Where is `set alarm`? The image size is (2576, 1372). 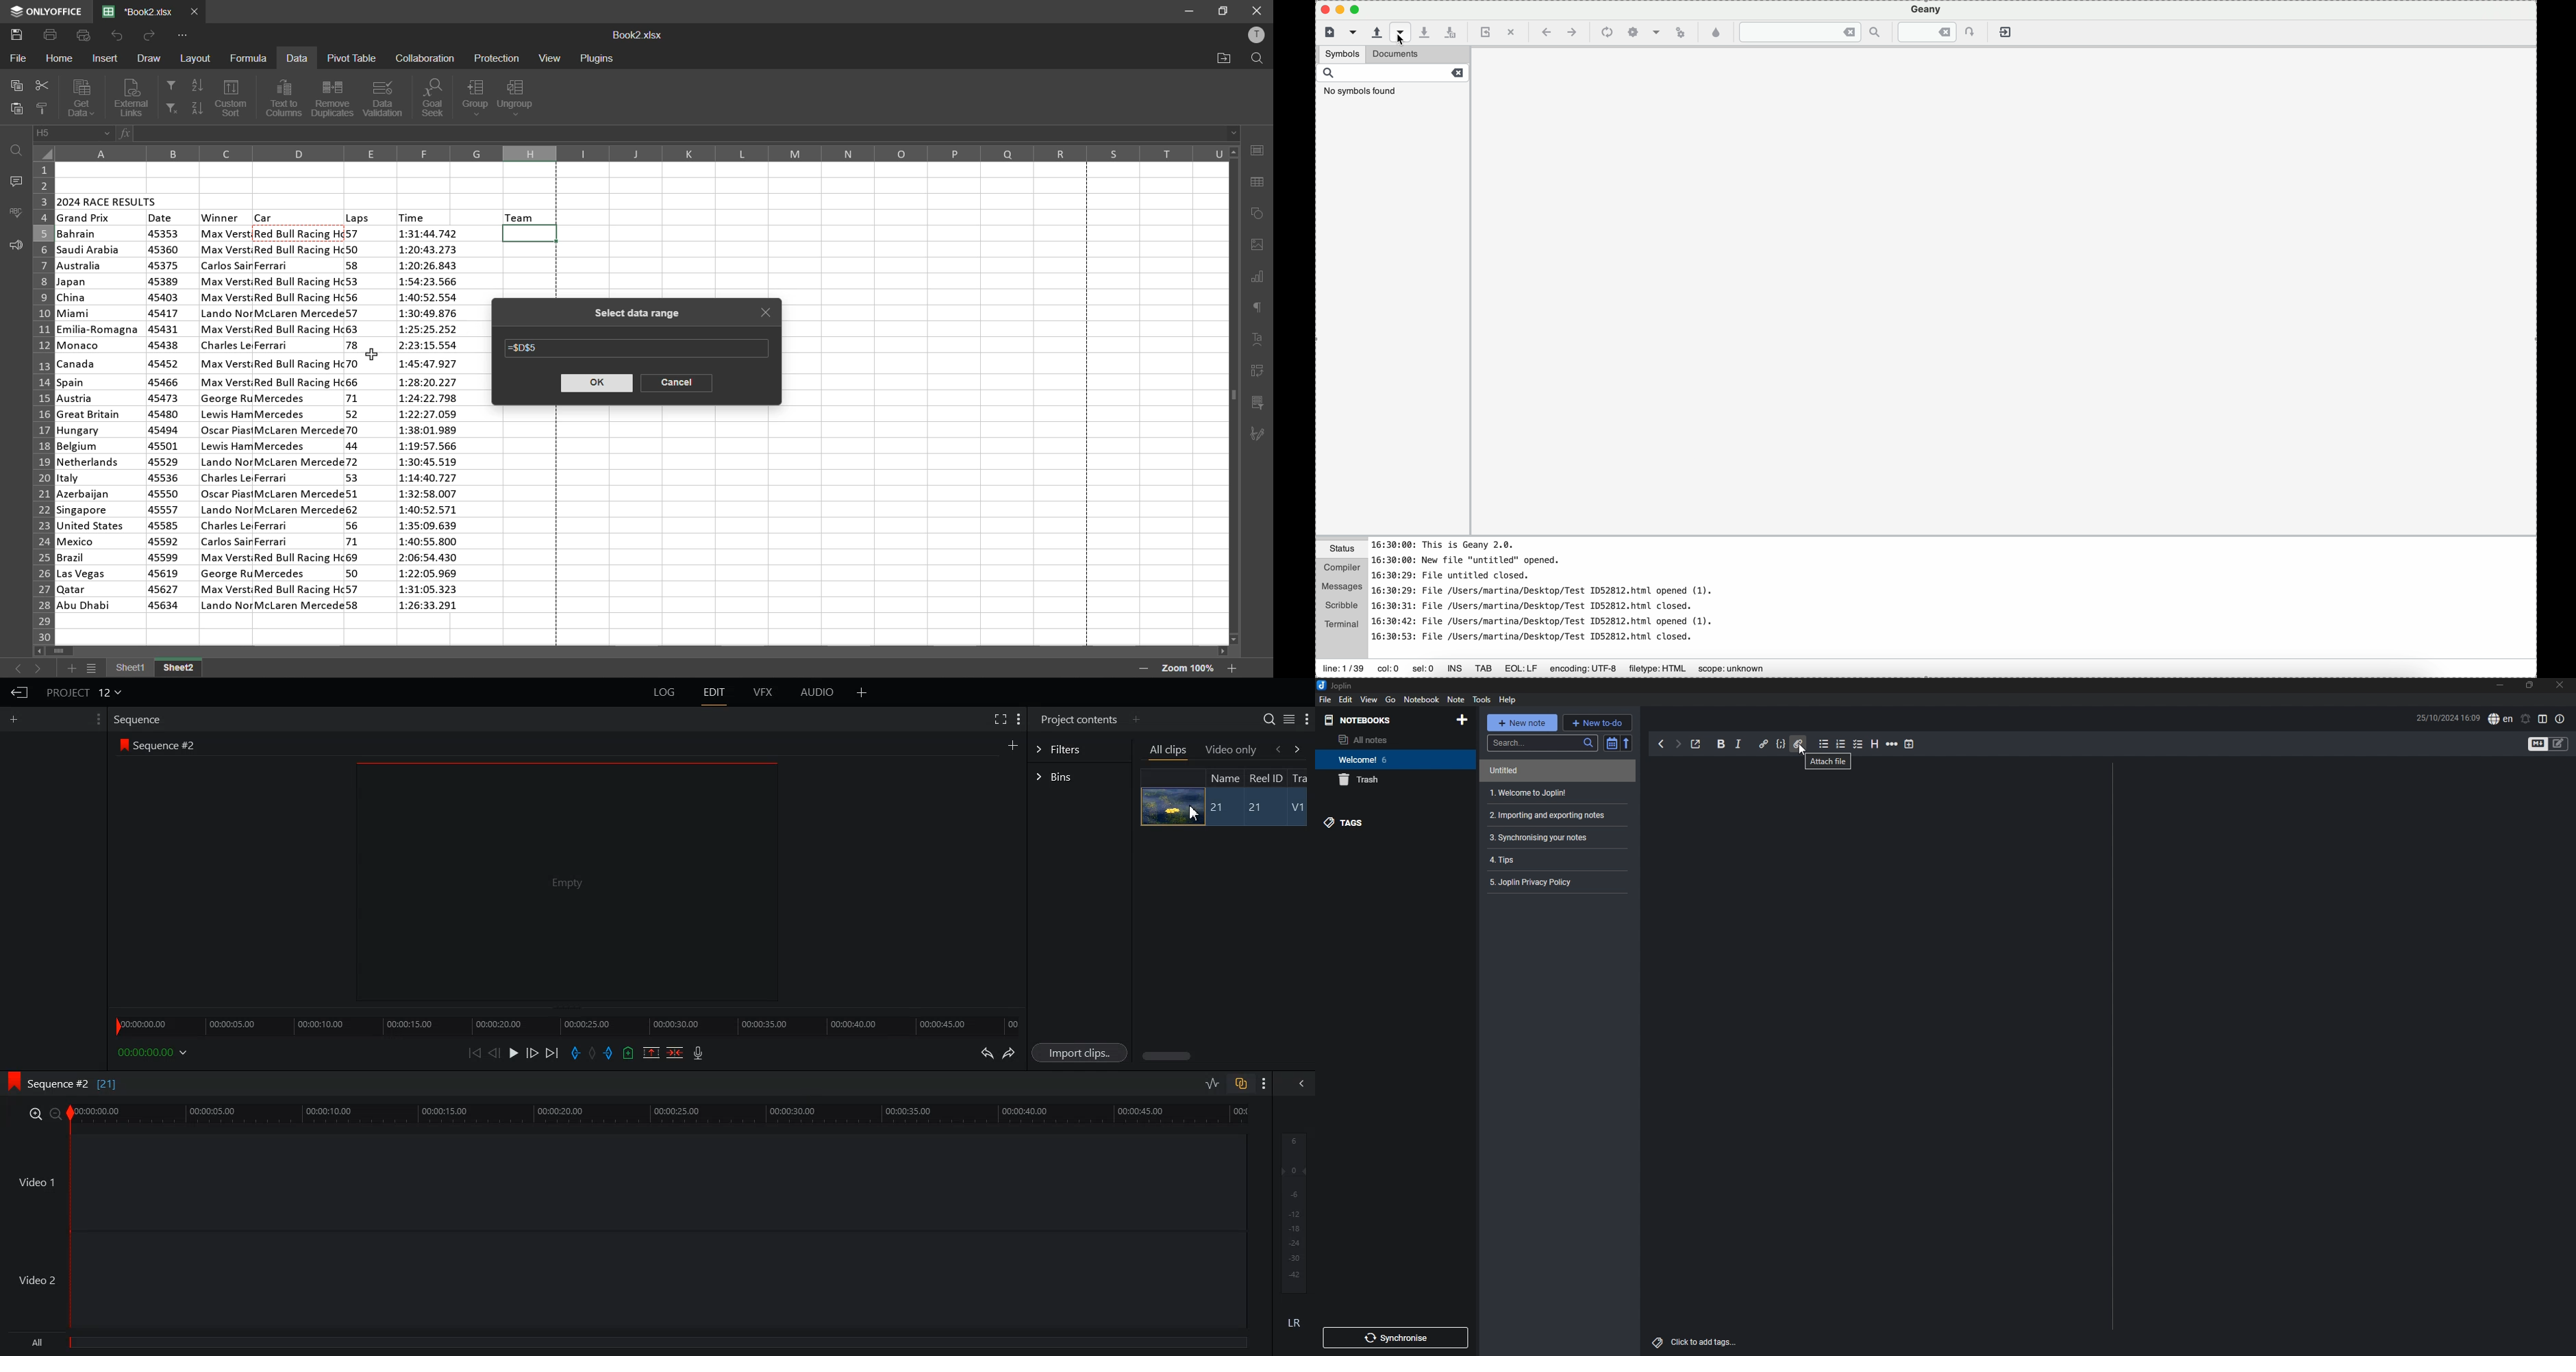 set alarm is located at coordinates (2527, 719).